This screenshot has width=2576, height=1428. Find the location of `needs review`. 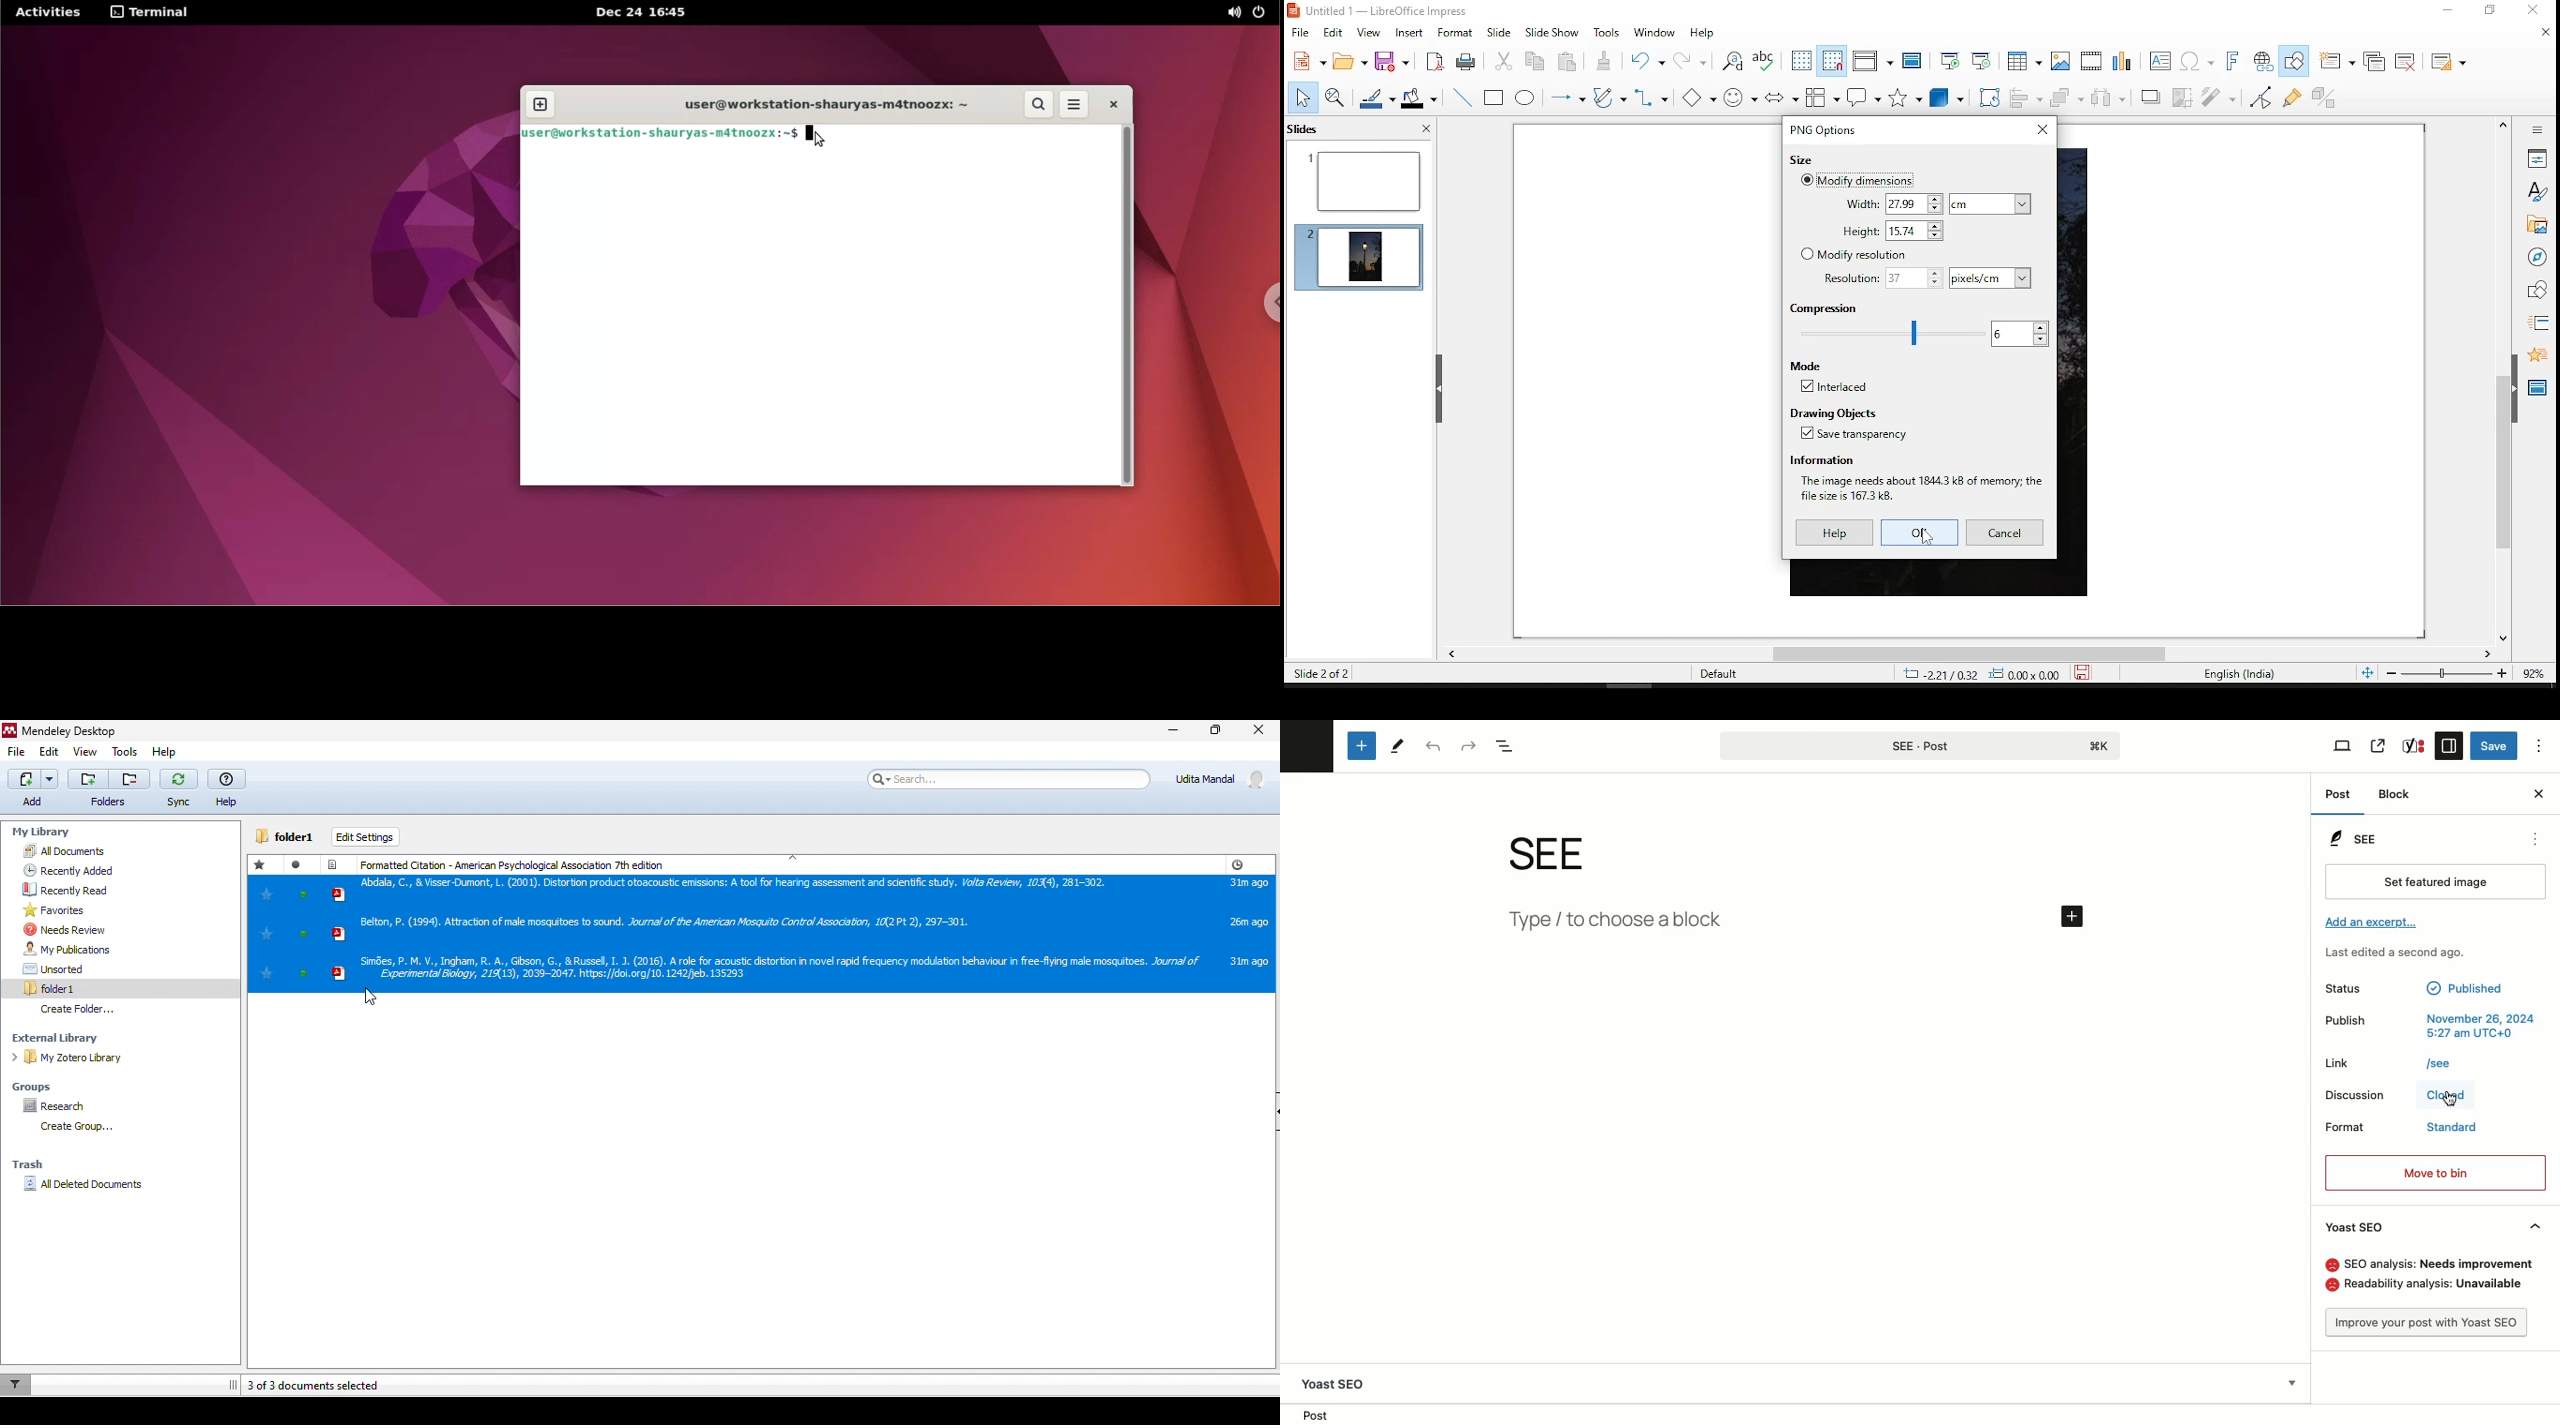

needs review is located at coordinates (66, 931).